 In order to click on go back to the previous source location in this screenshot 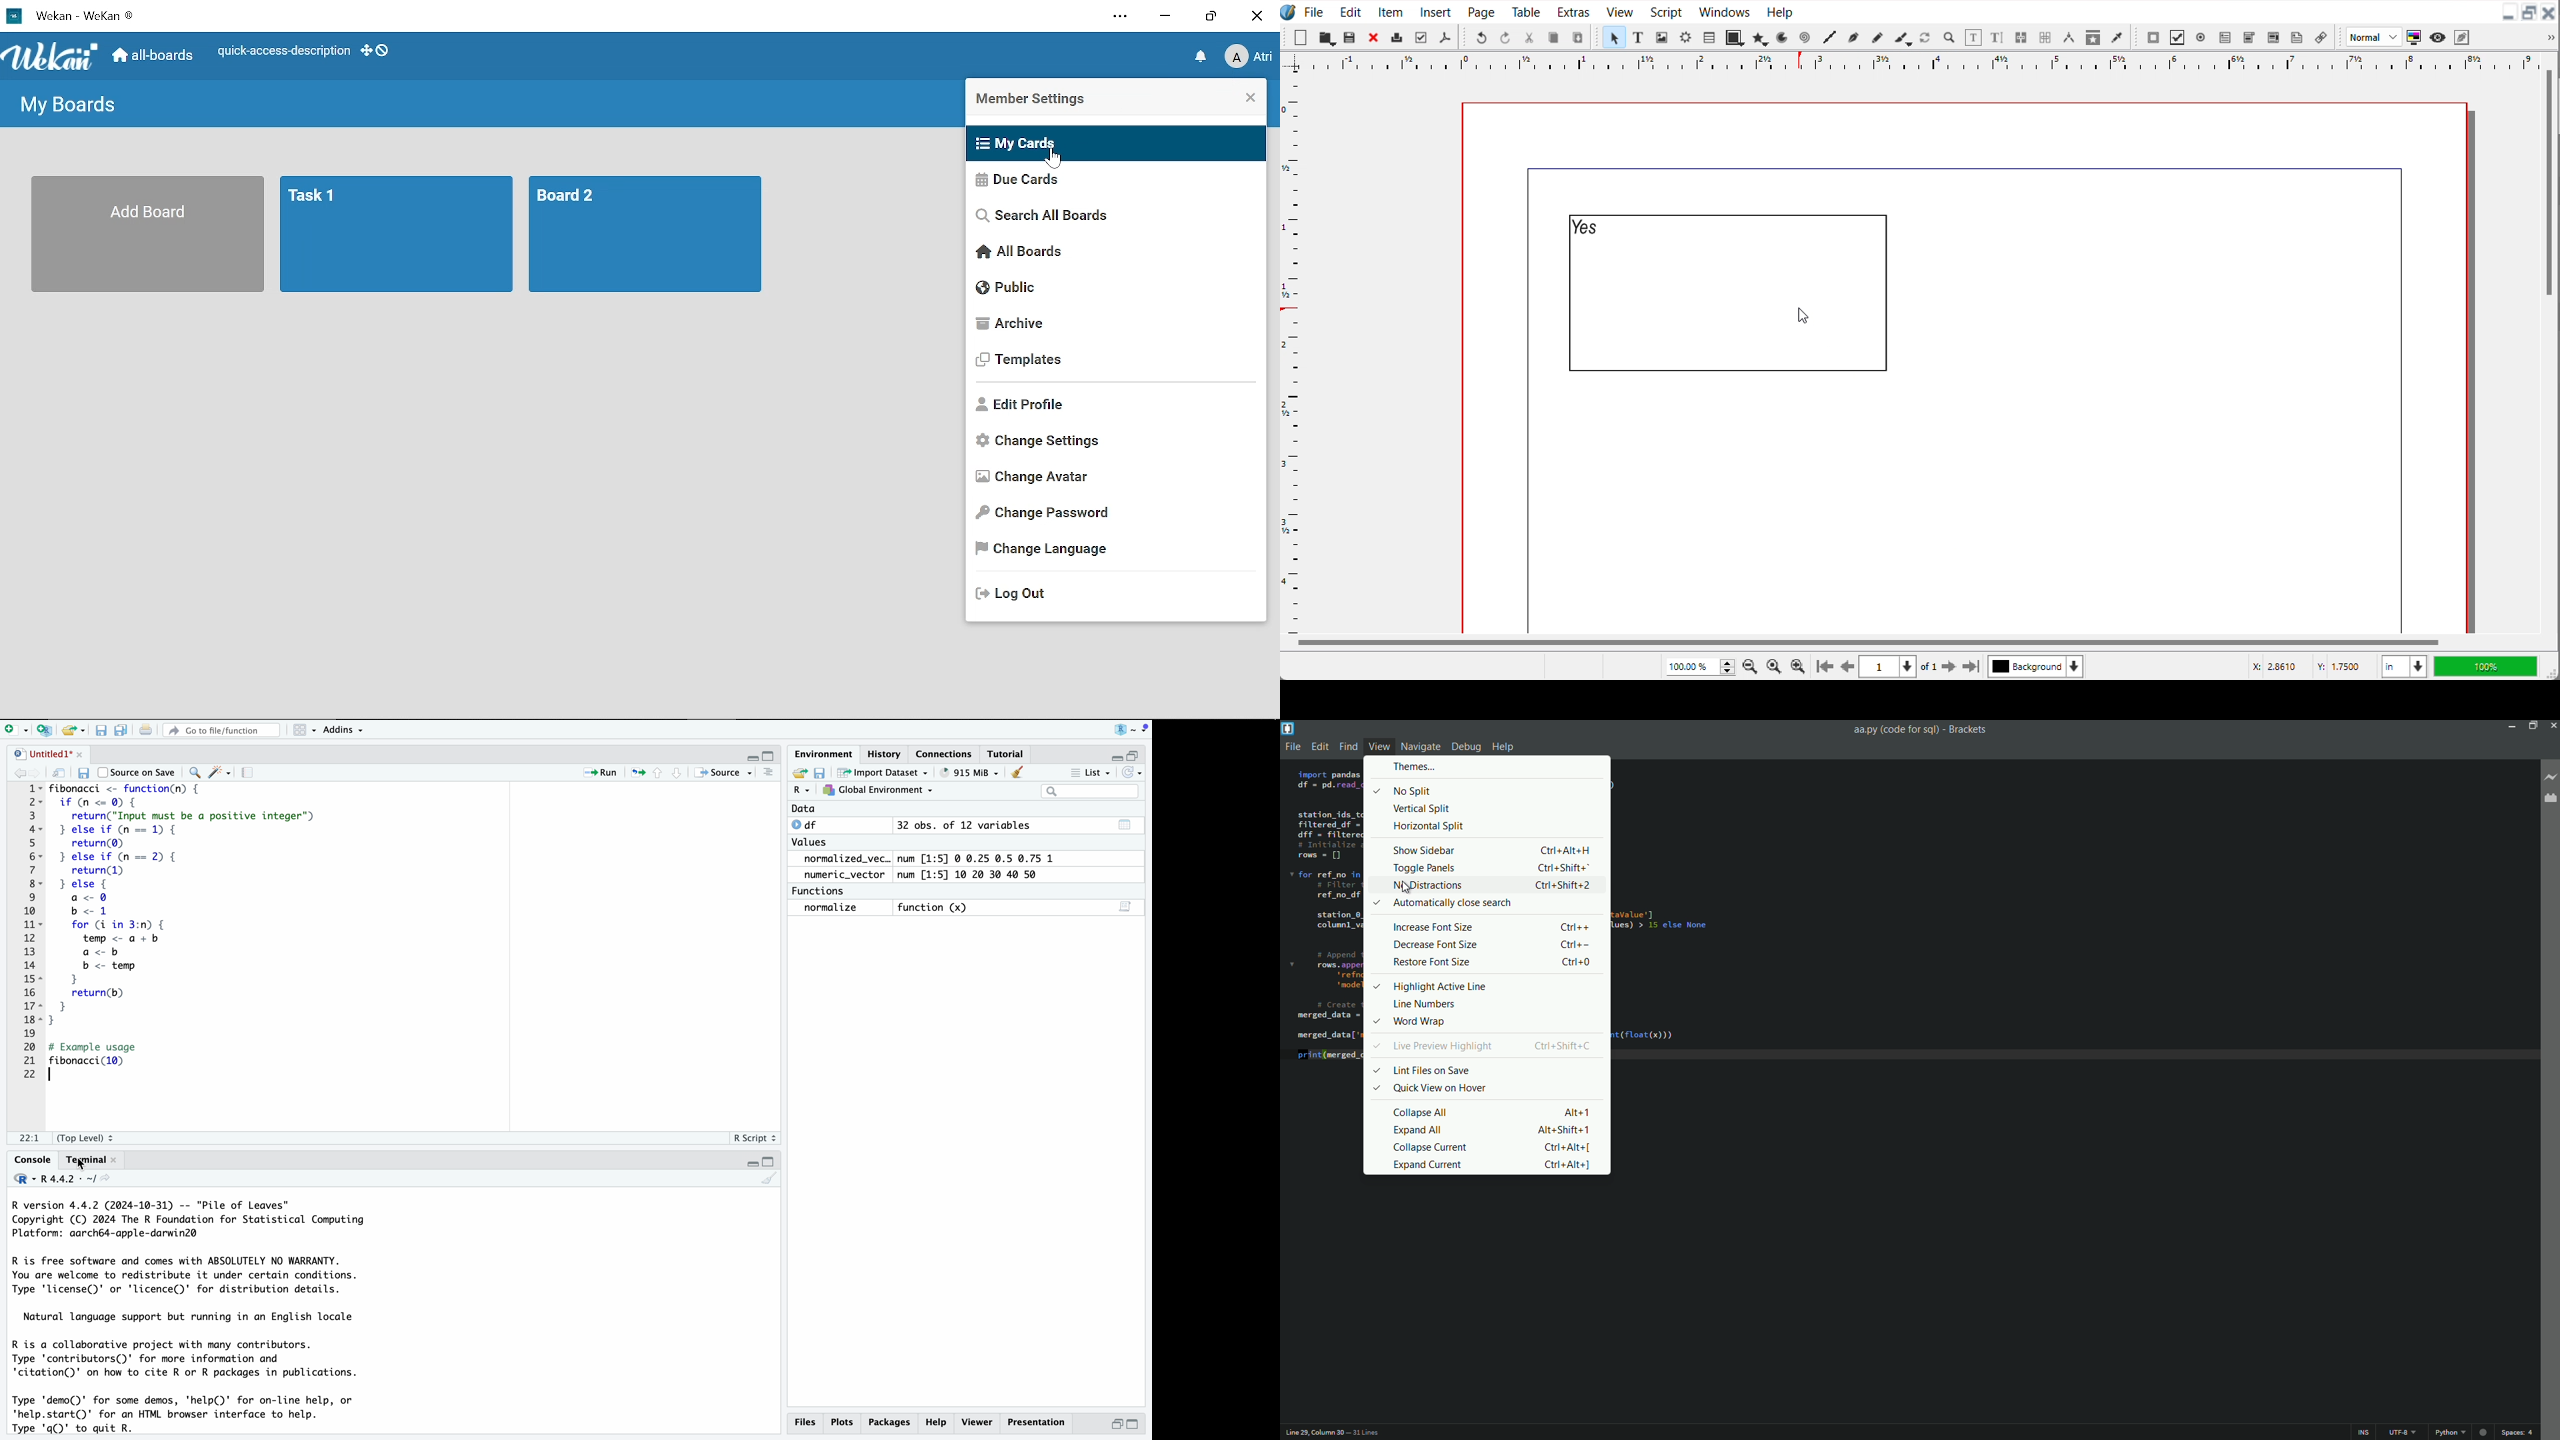, I will do `click(12, 773)`.